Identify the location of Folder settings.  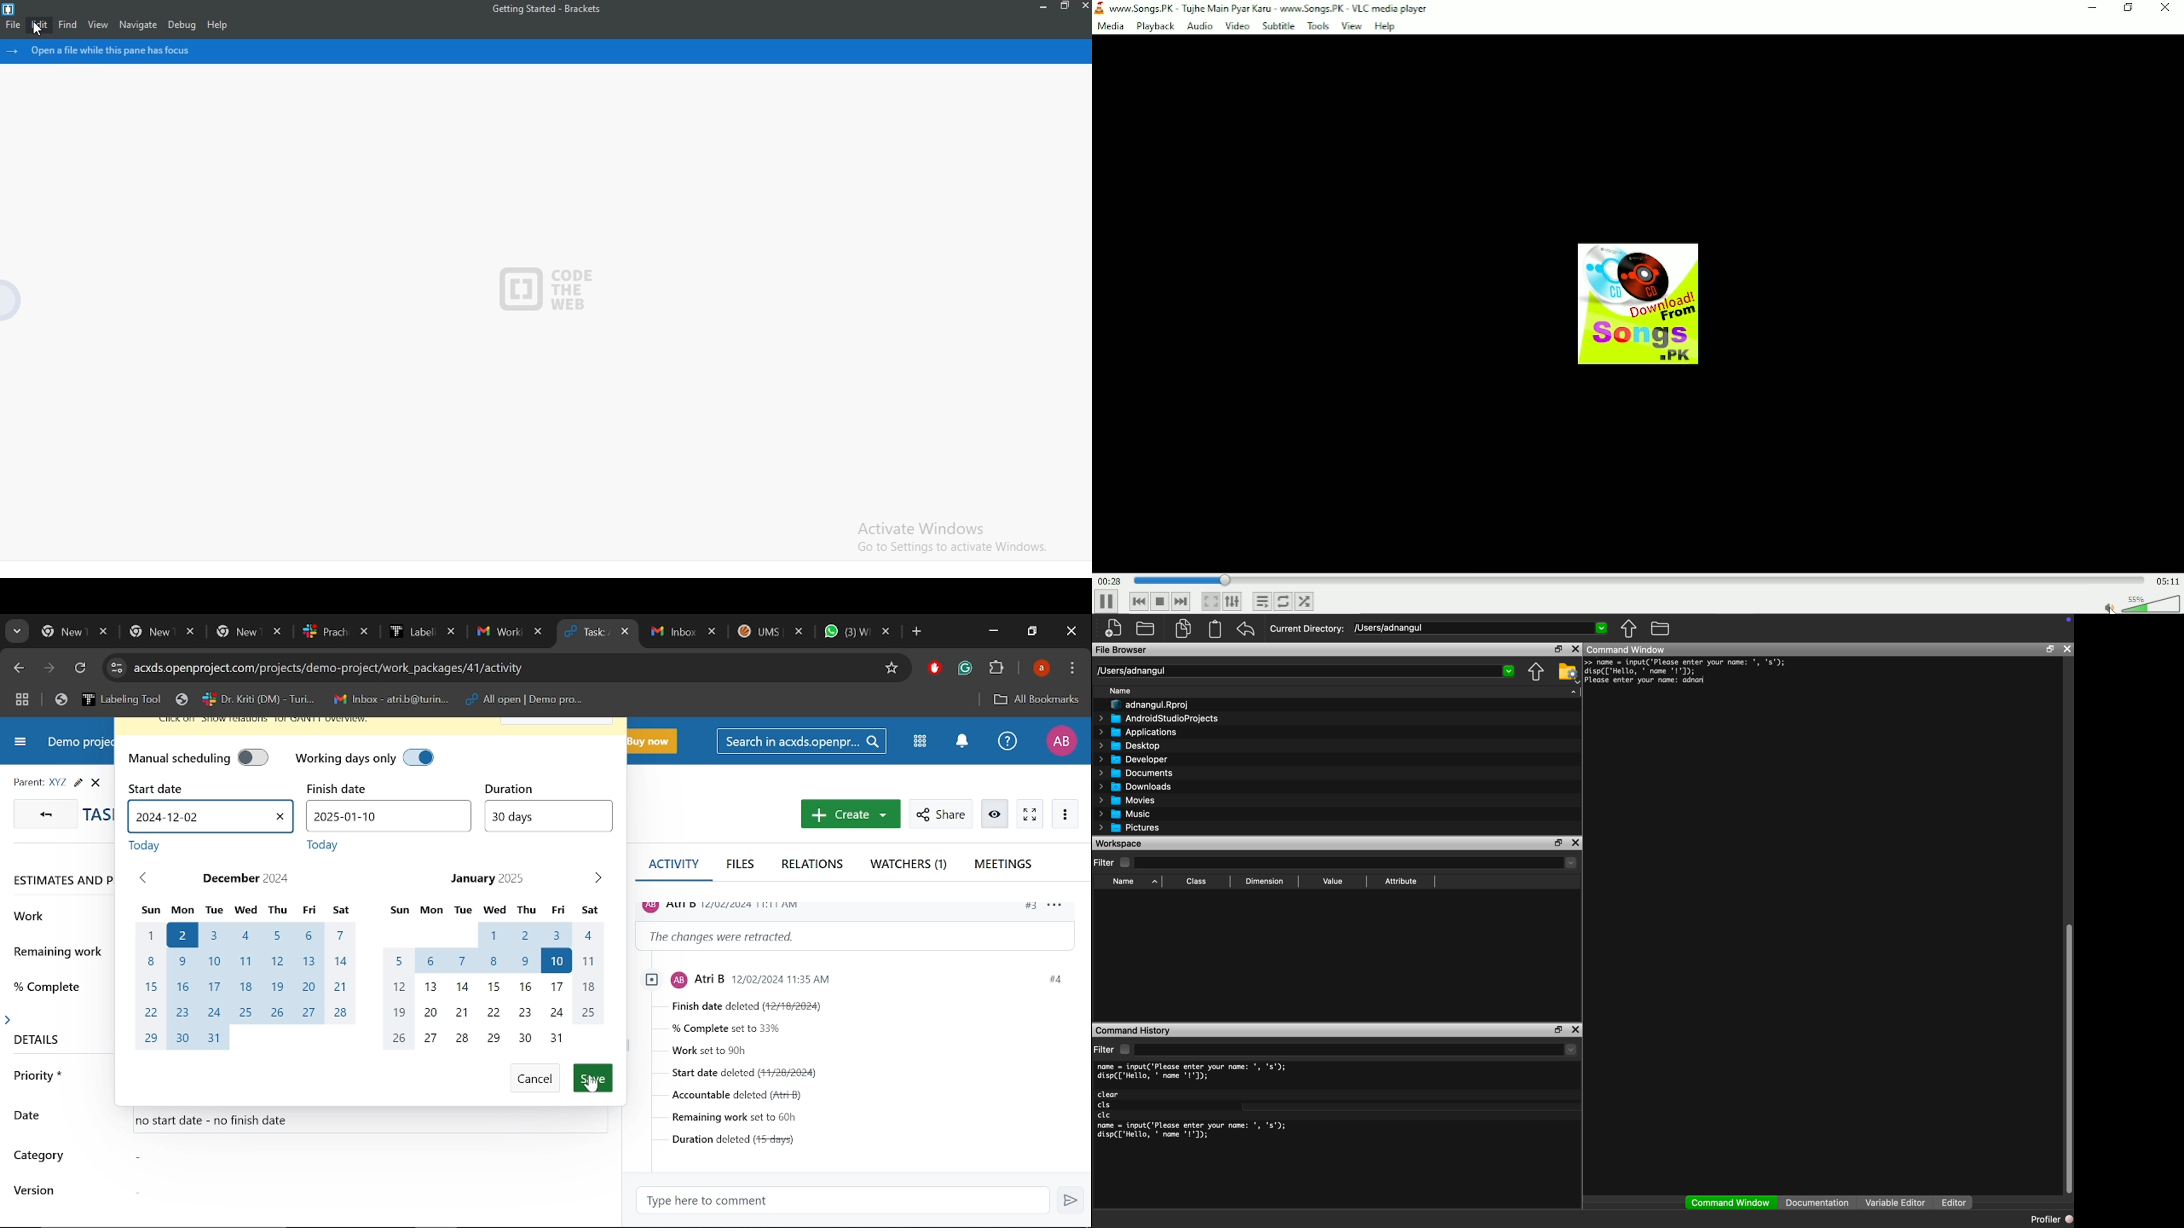
(1568, 673).